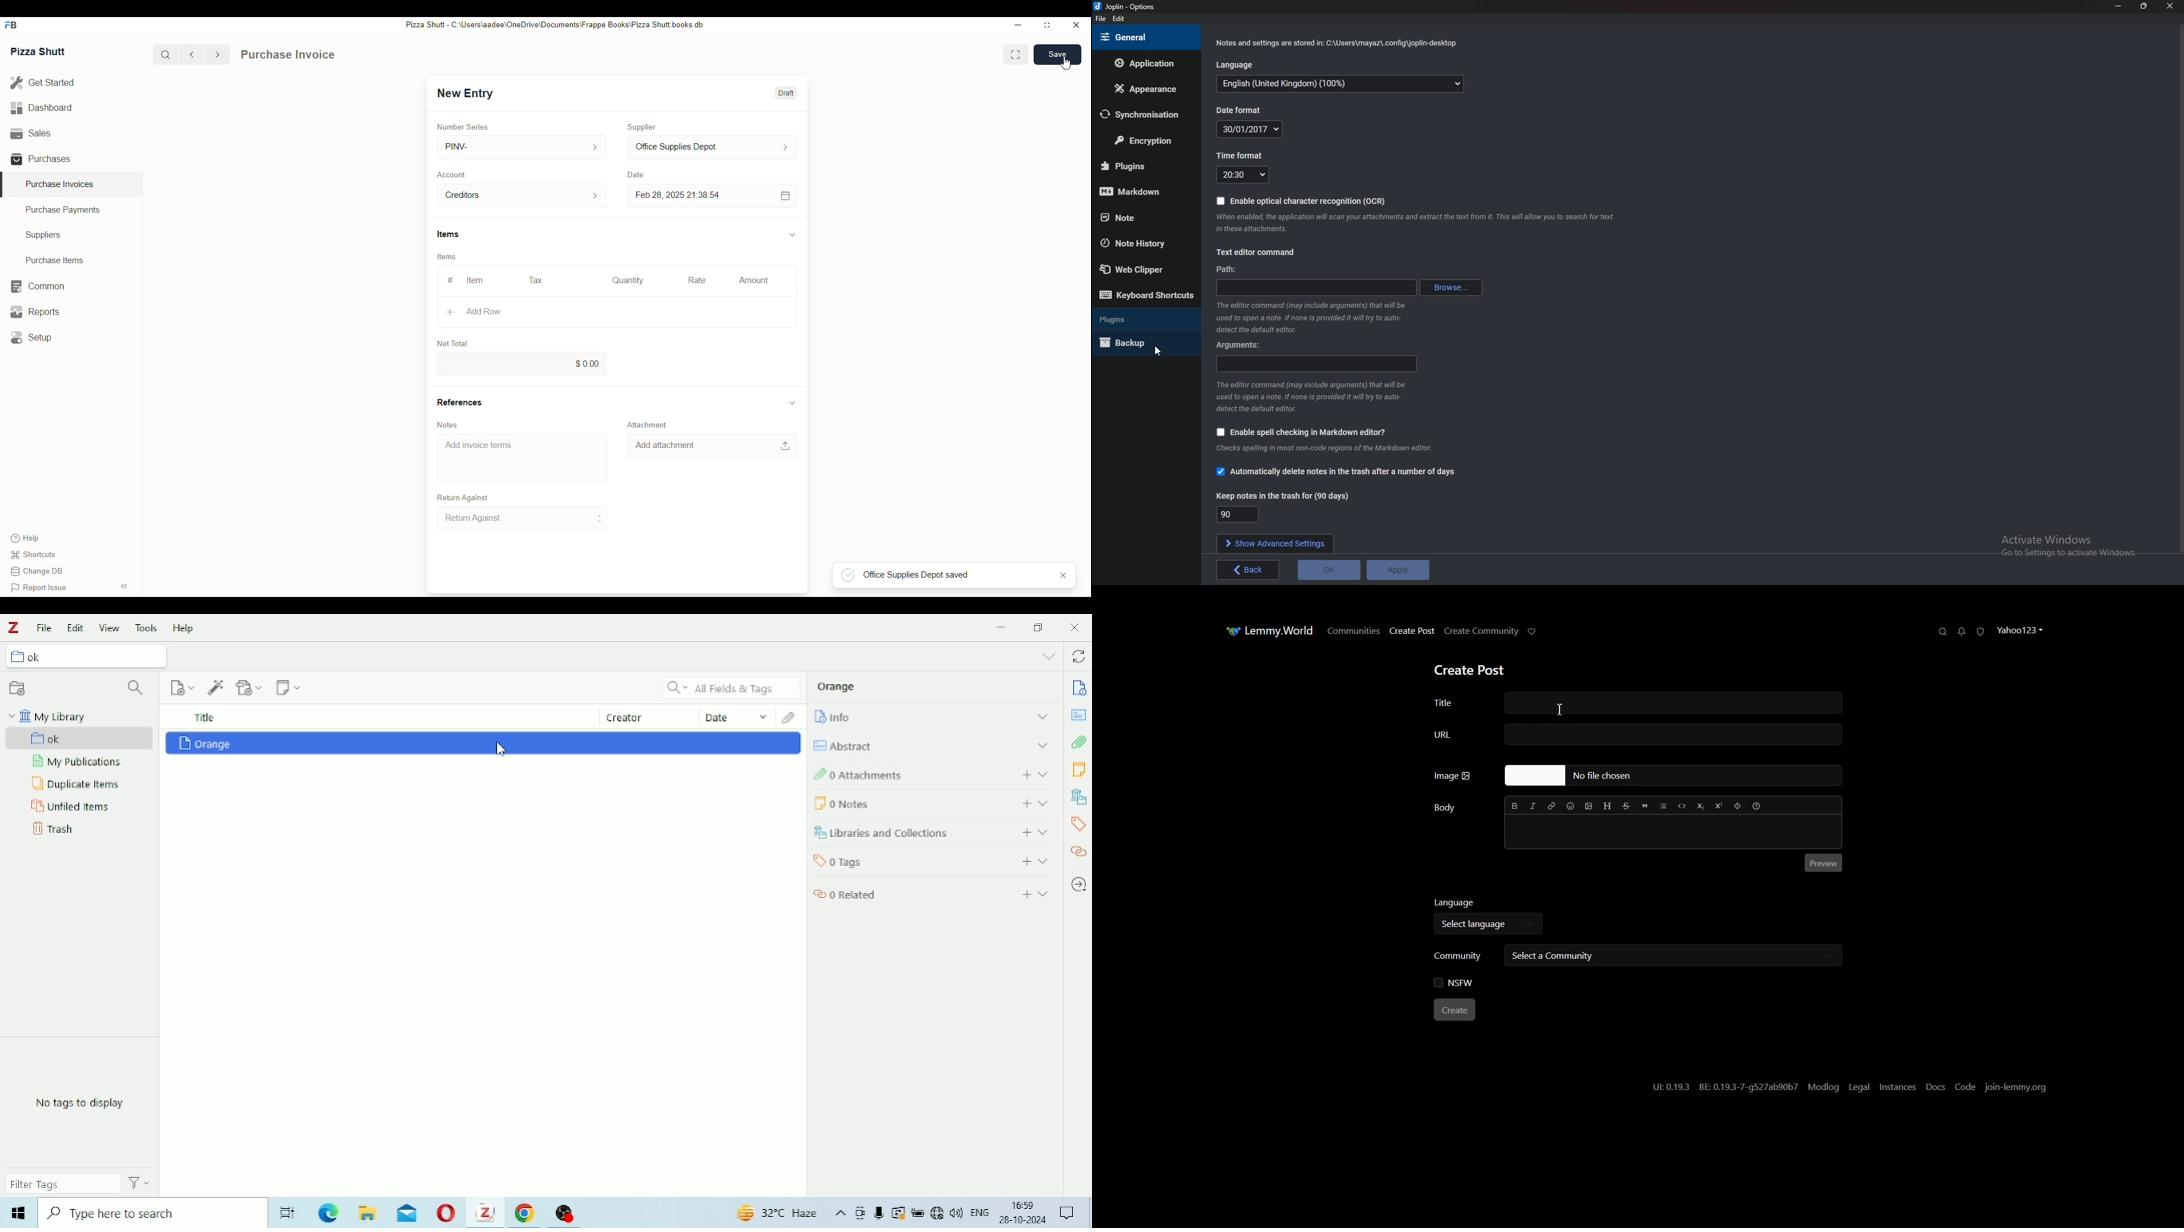 This screenshot has height=1232, width=2184. Describe the element at coordinates (779, 1214) in the screenshot. I see `Temperature` at that location.